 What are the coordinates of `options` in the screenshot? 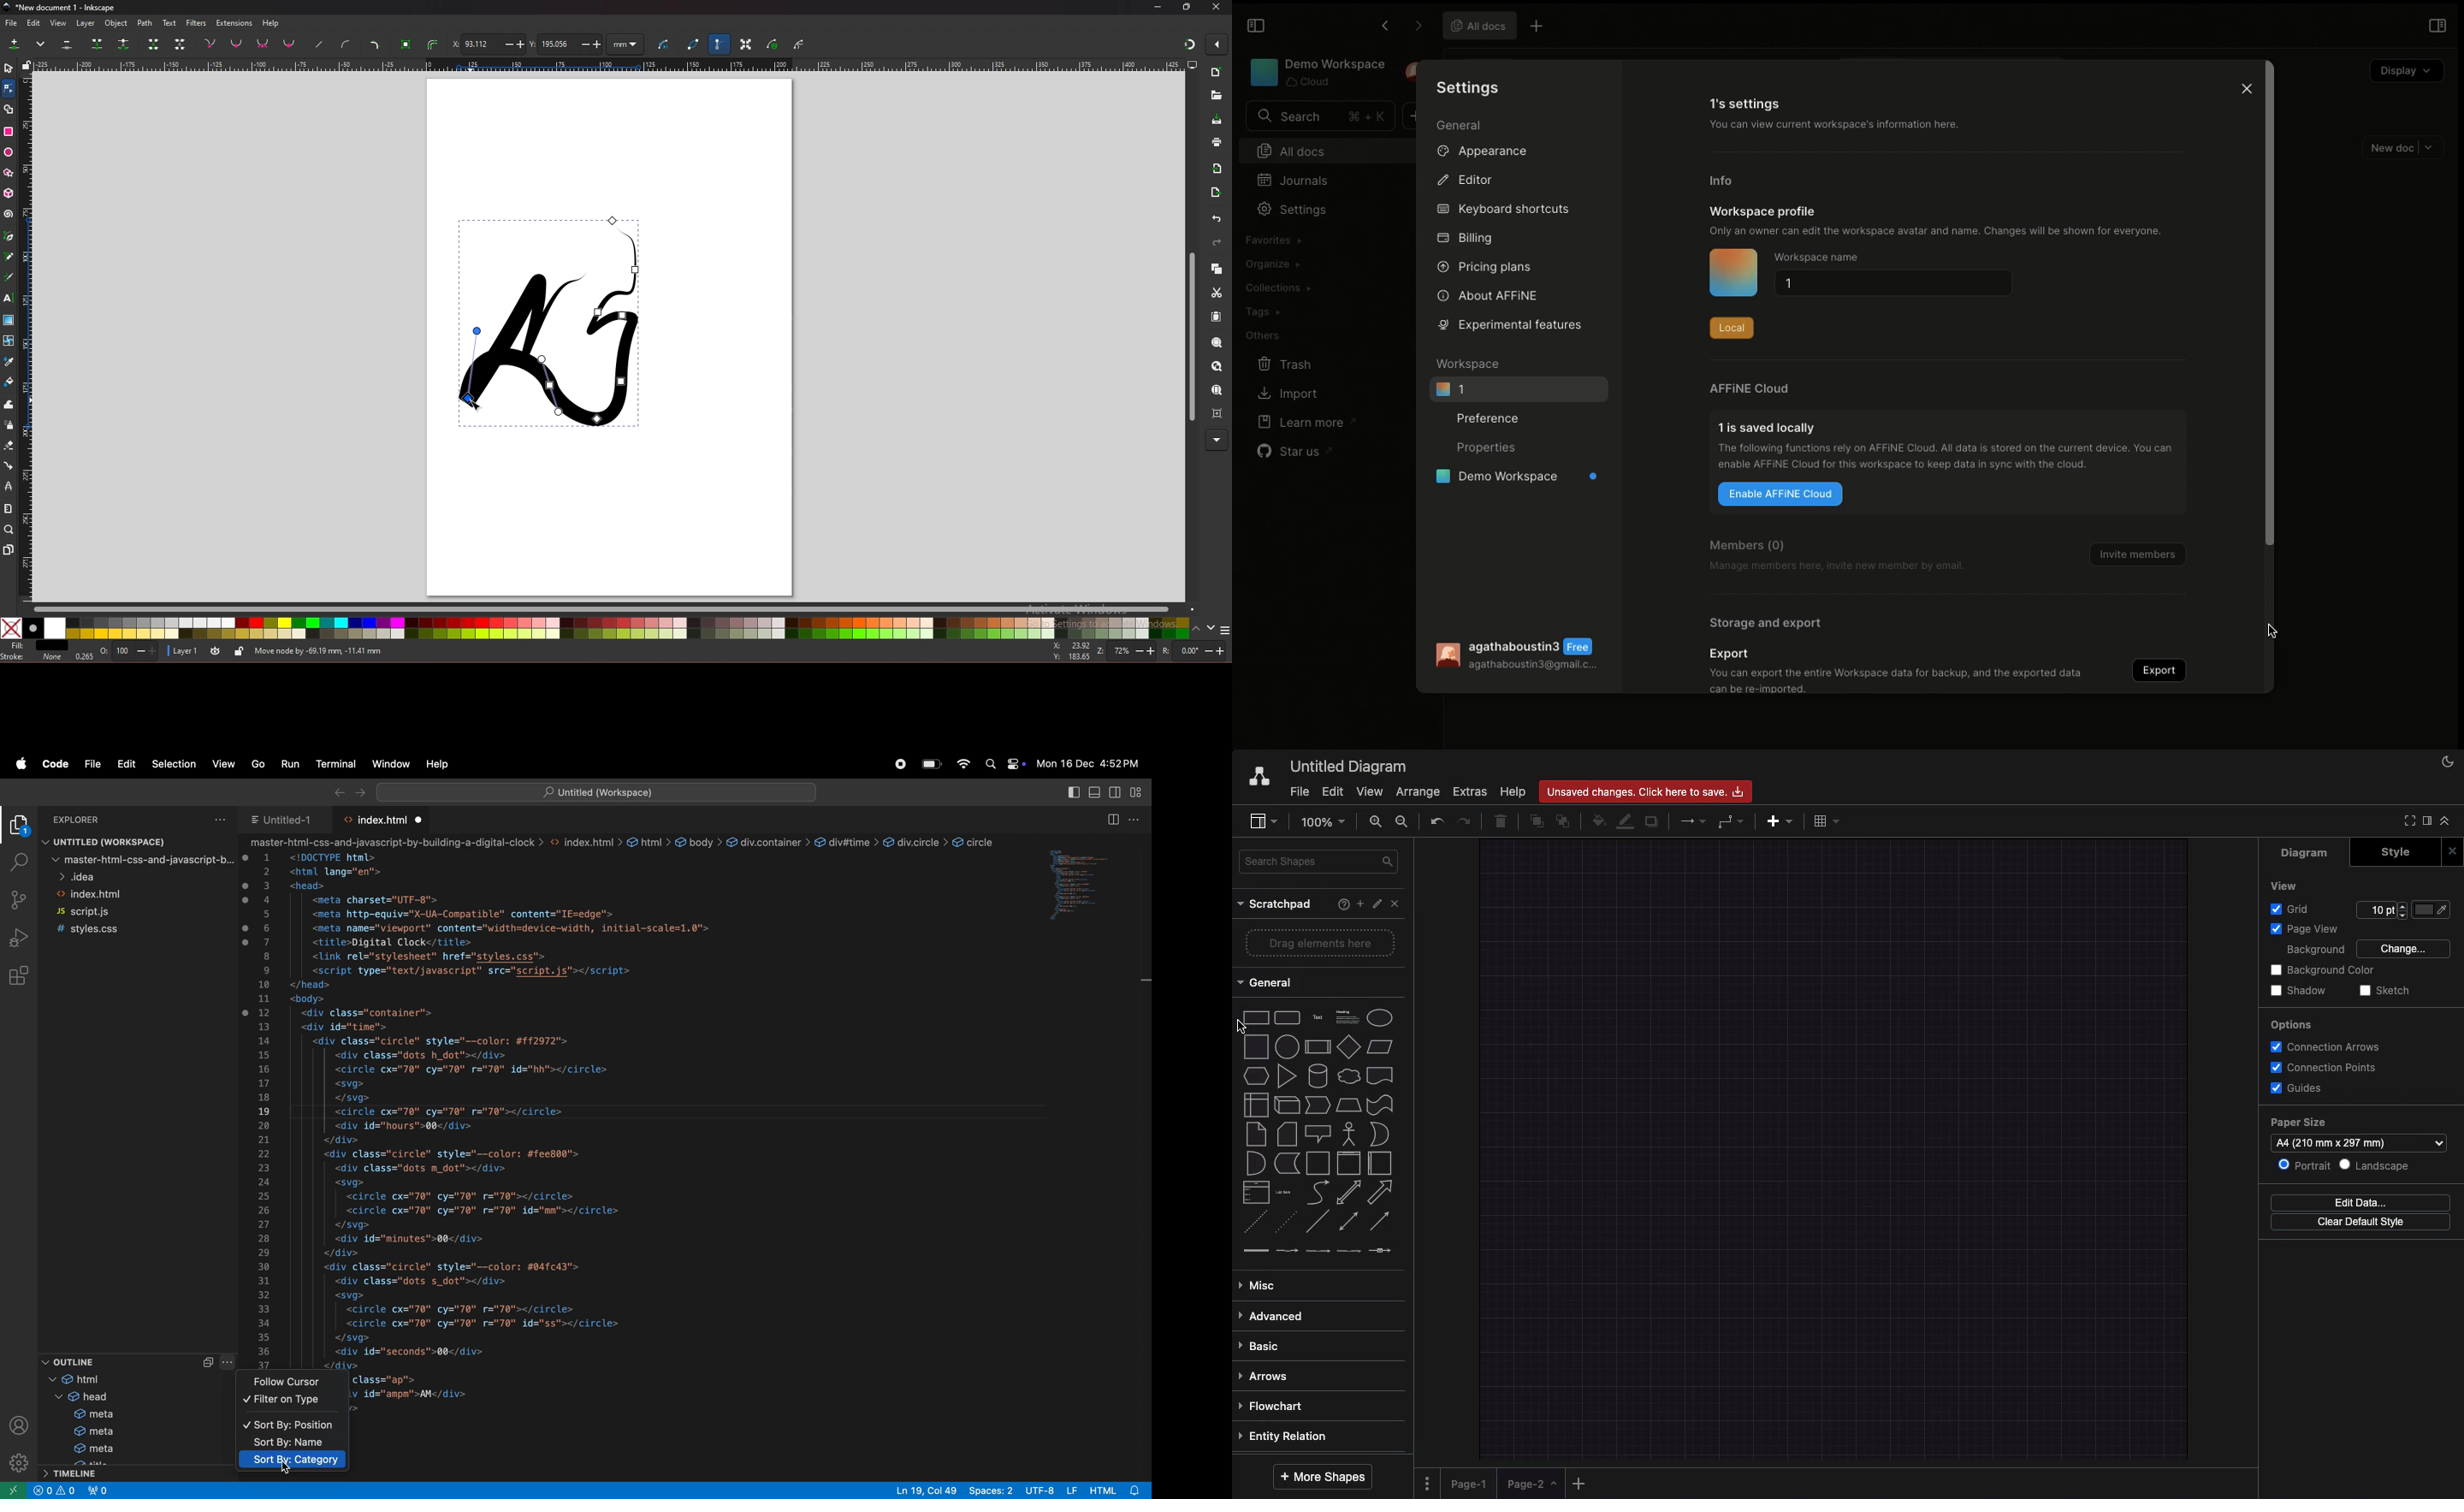 It's located at (212, 820).